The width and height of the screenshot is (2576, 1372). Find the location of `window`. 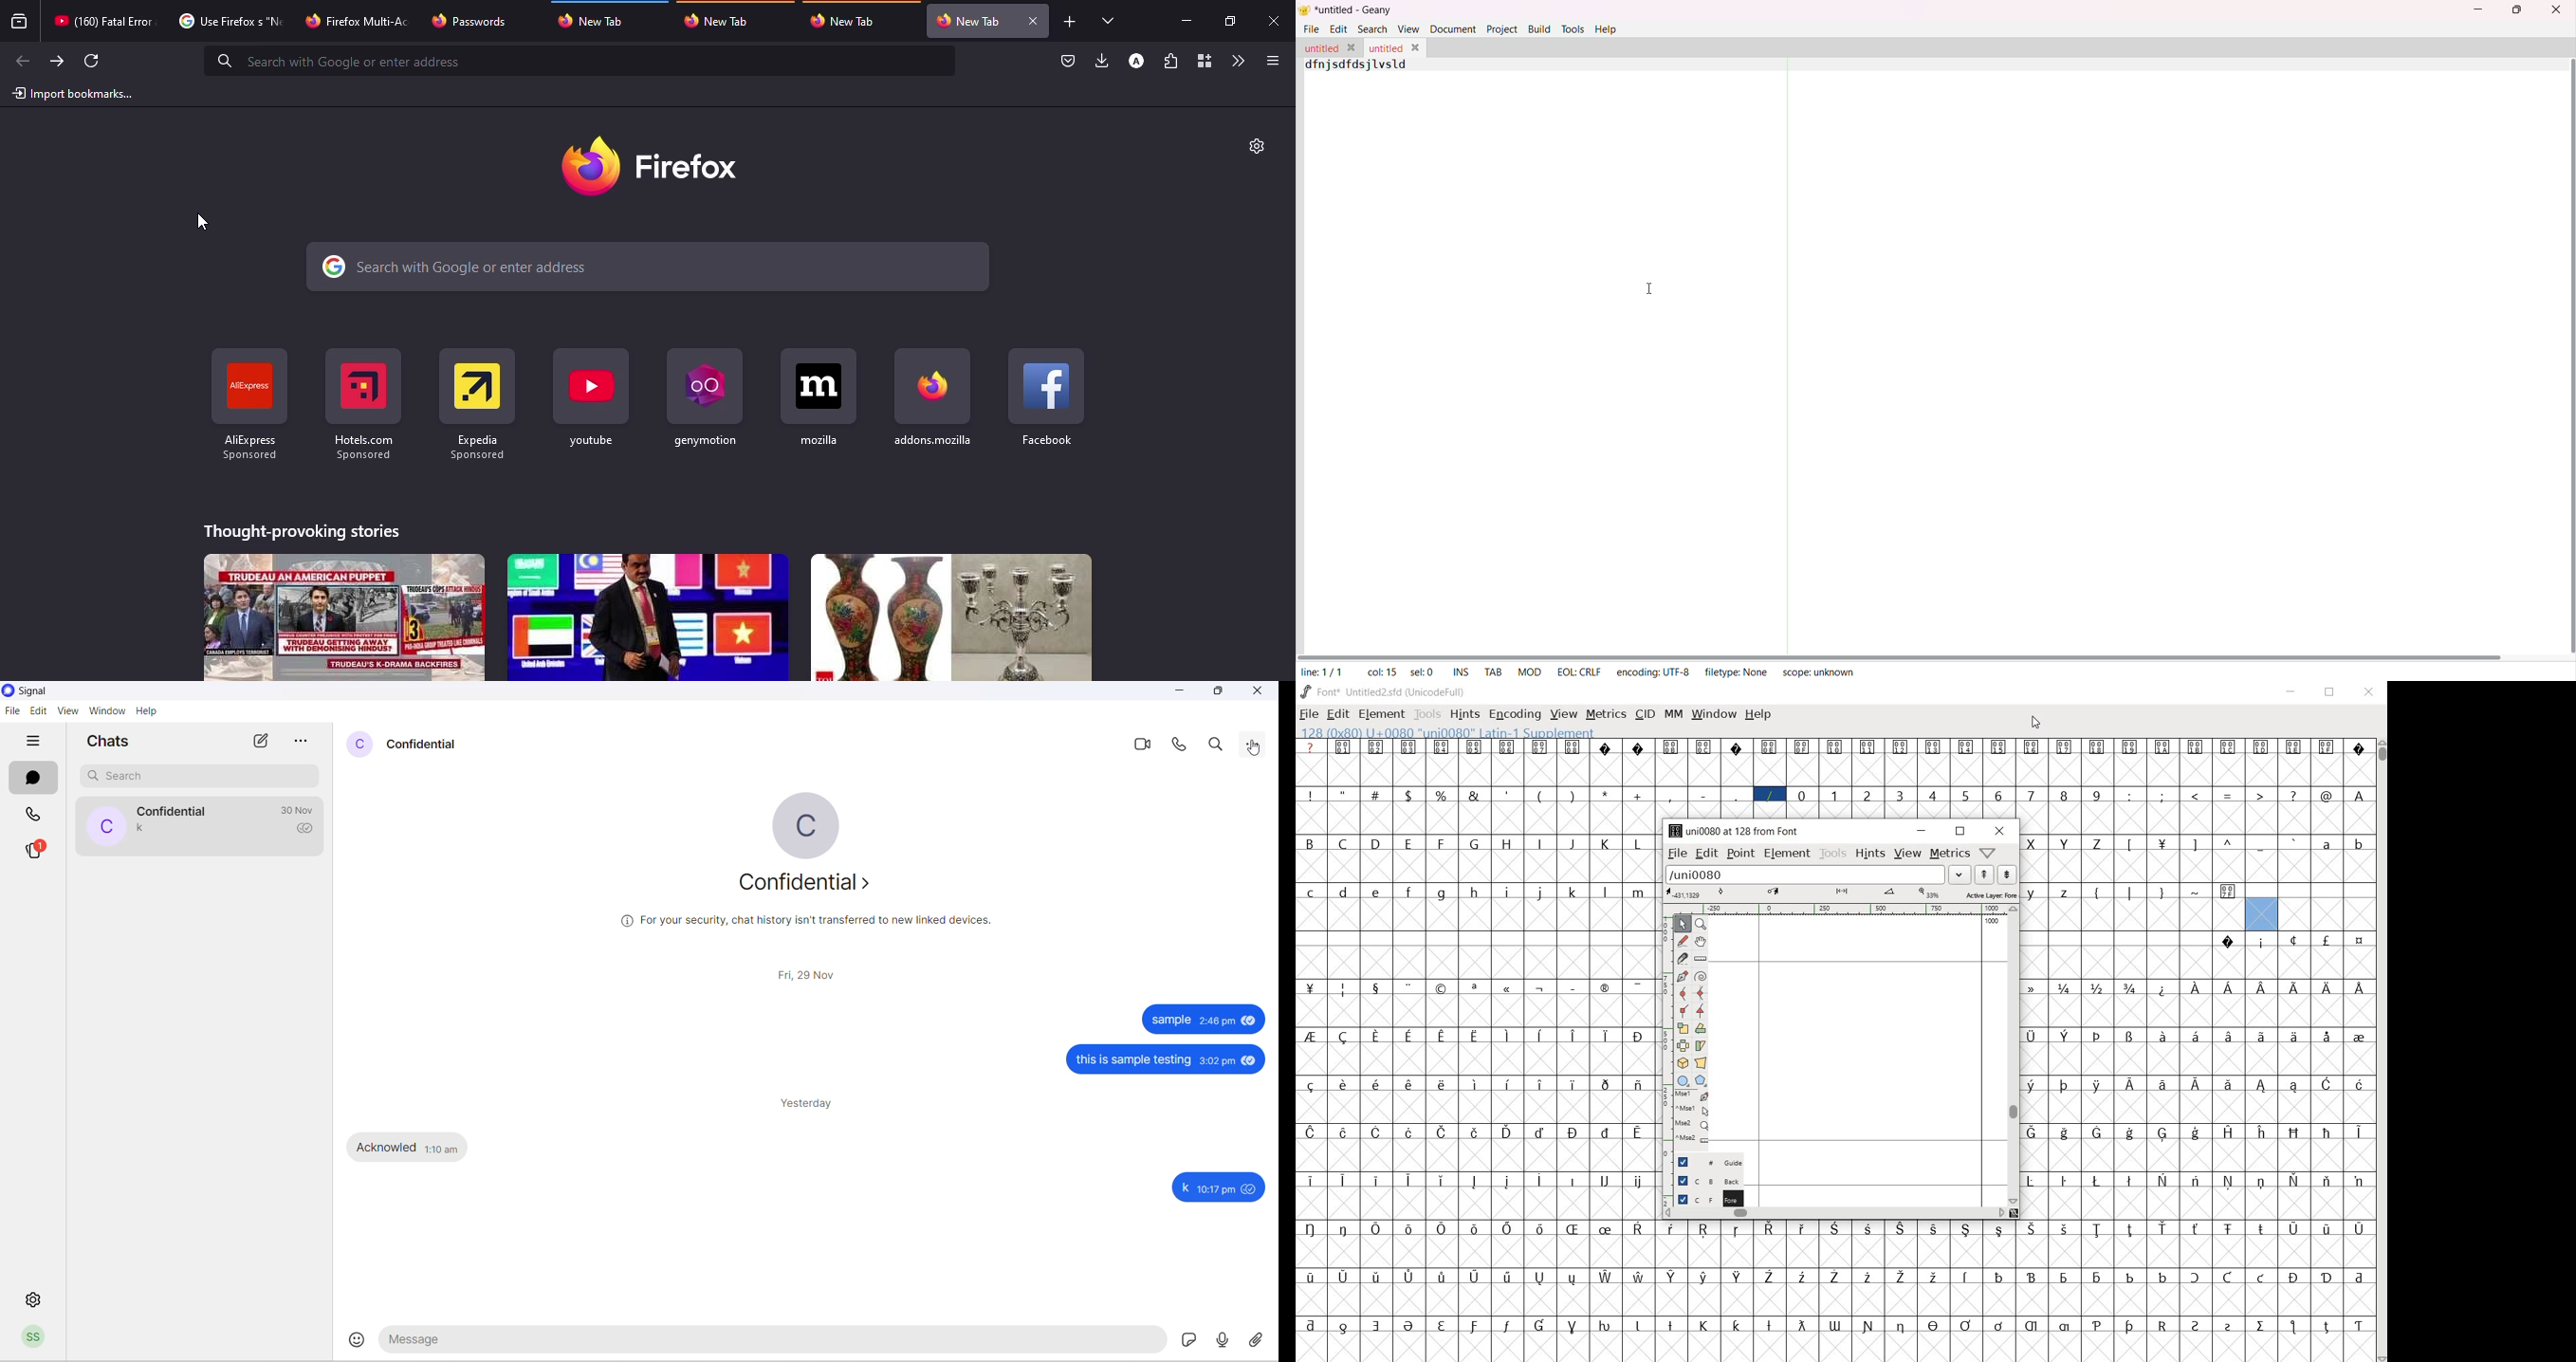

window is located at coordinates (108, 710).